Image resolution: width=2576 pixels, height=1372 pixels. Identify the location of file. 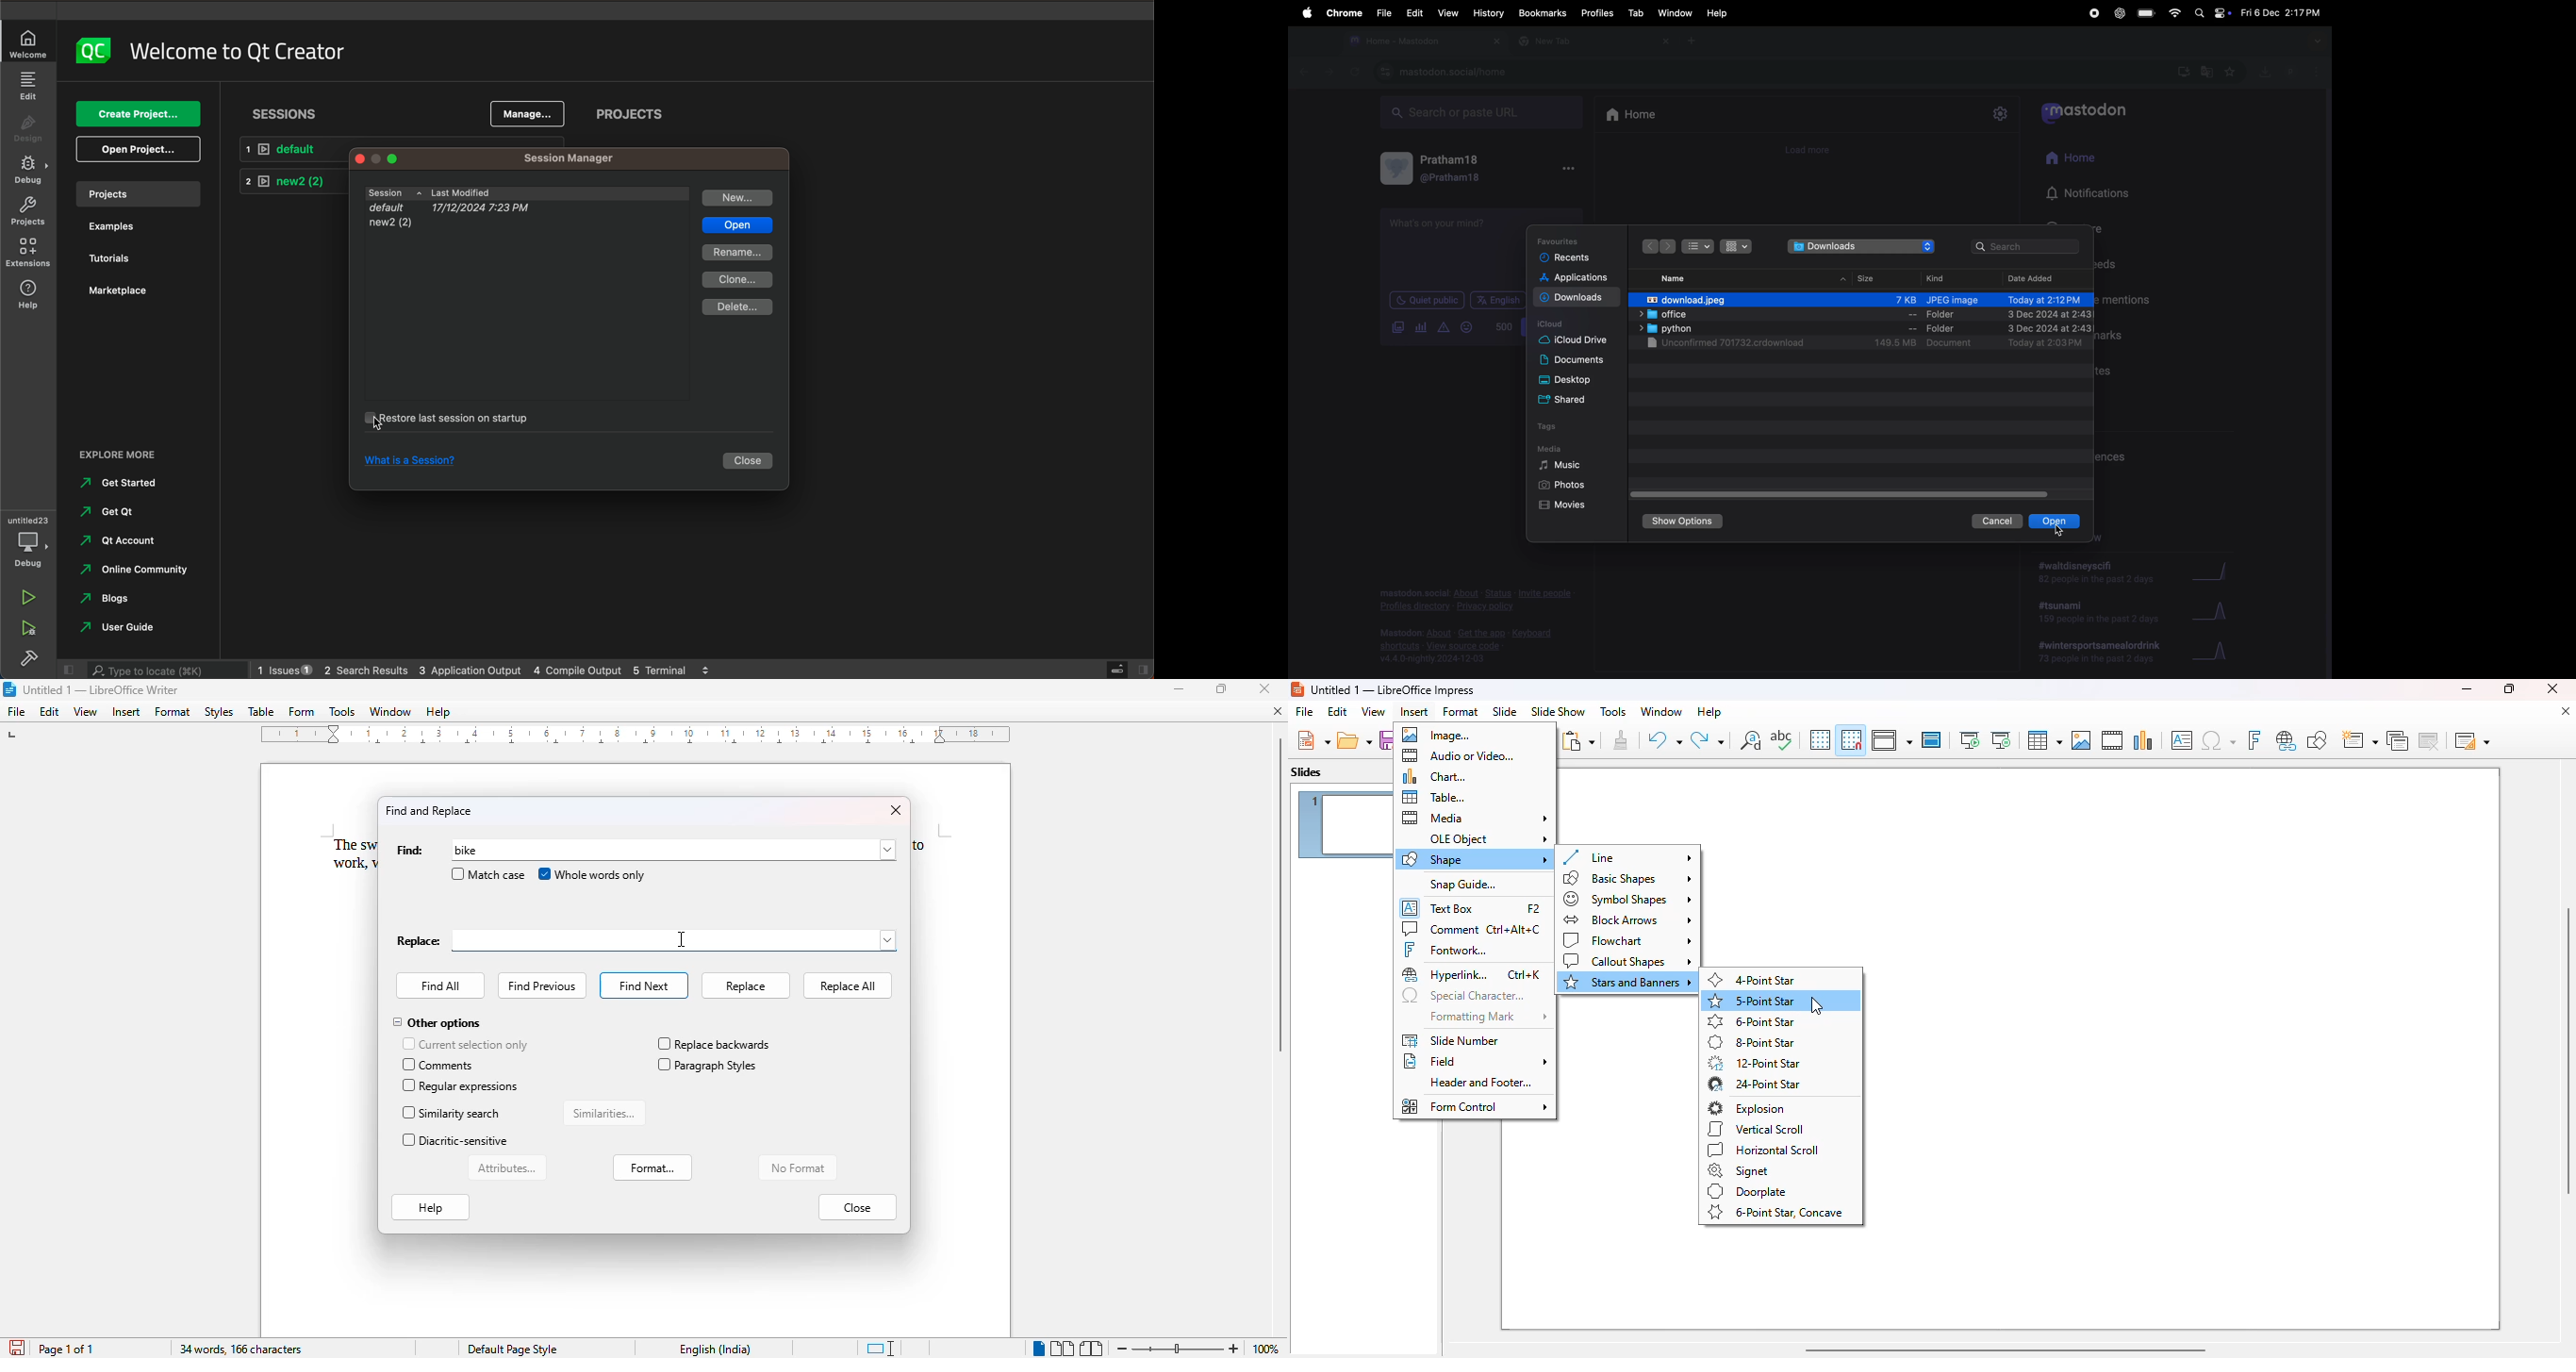
(1384, 13).